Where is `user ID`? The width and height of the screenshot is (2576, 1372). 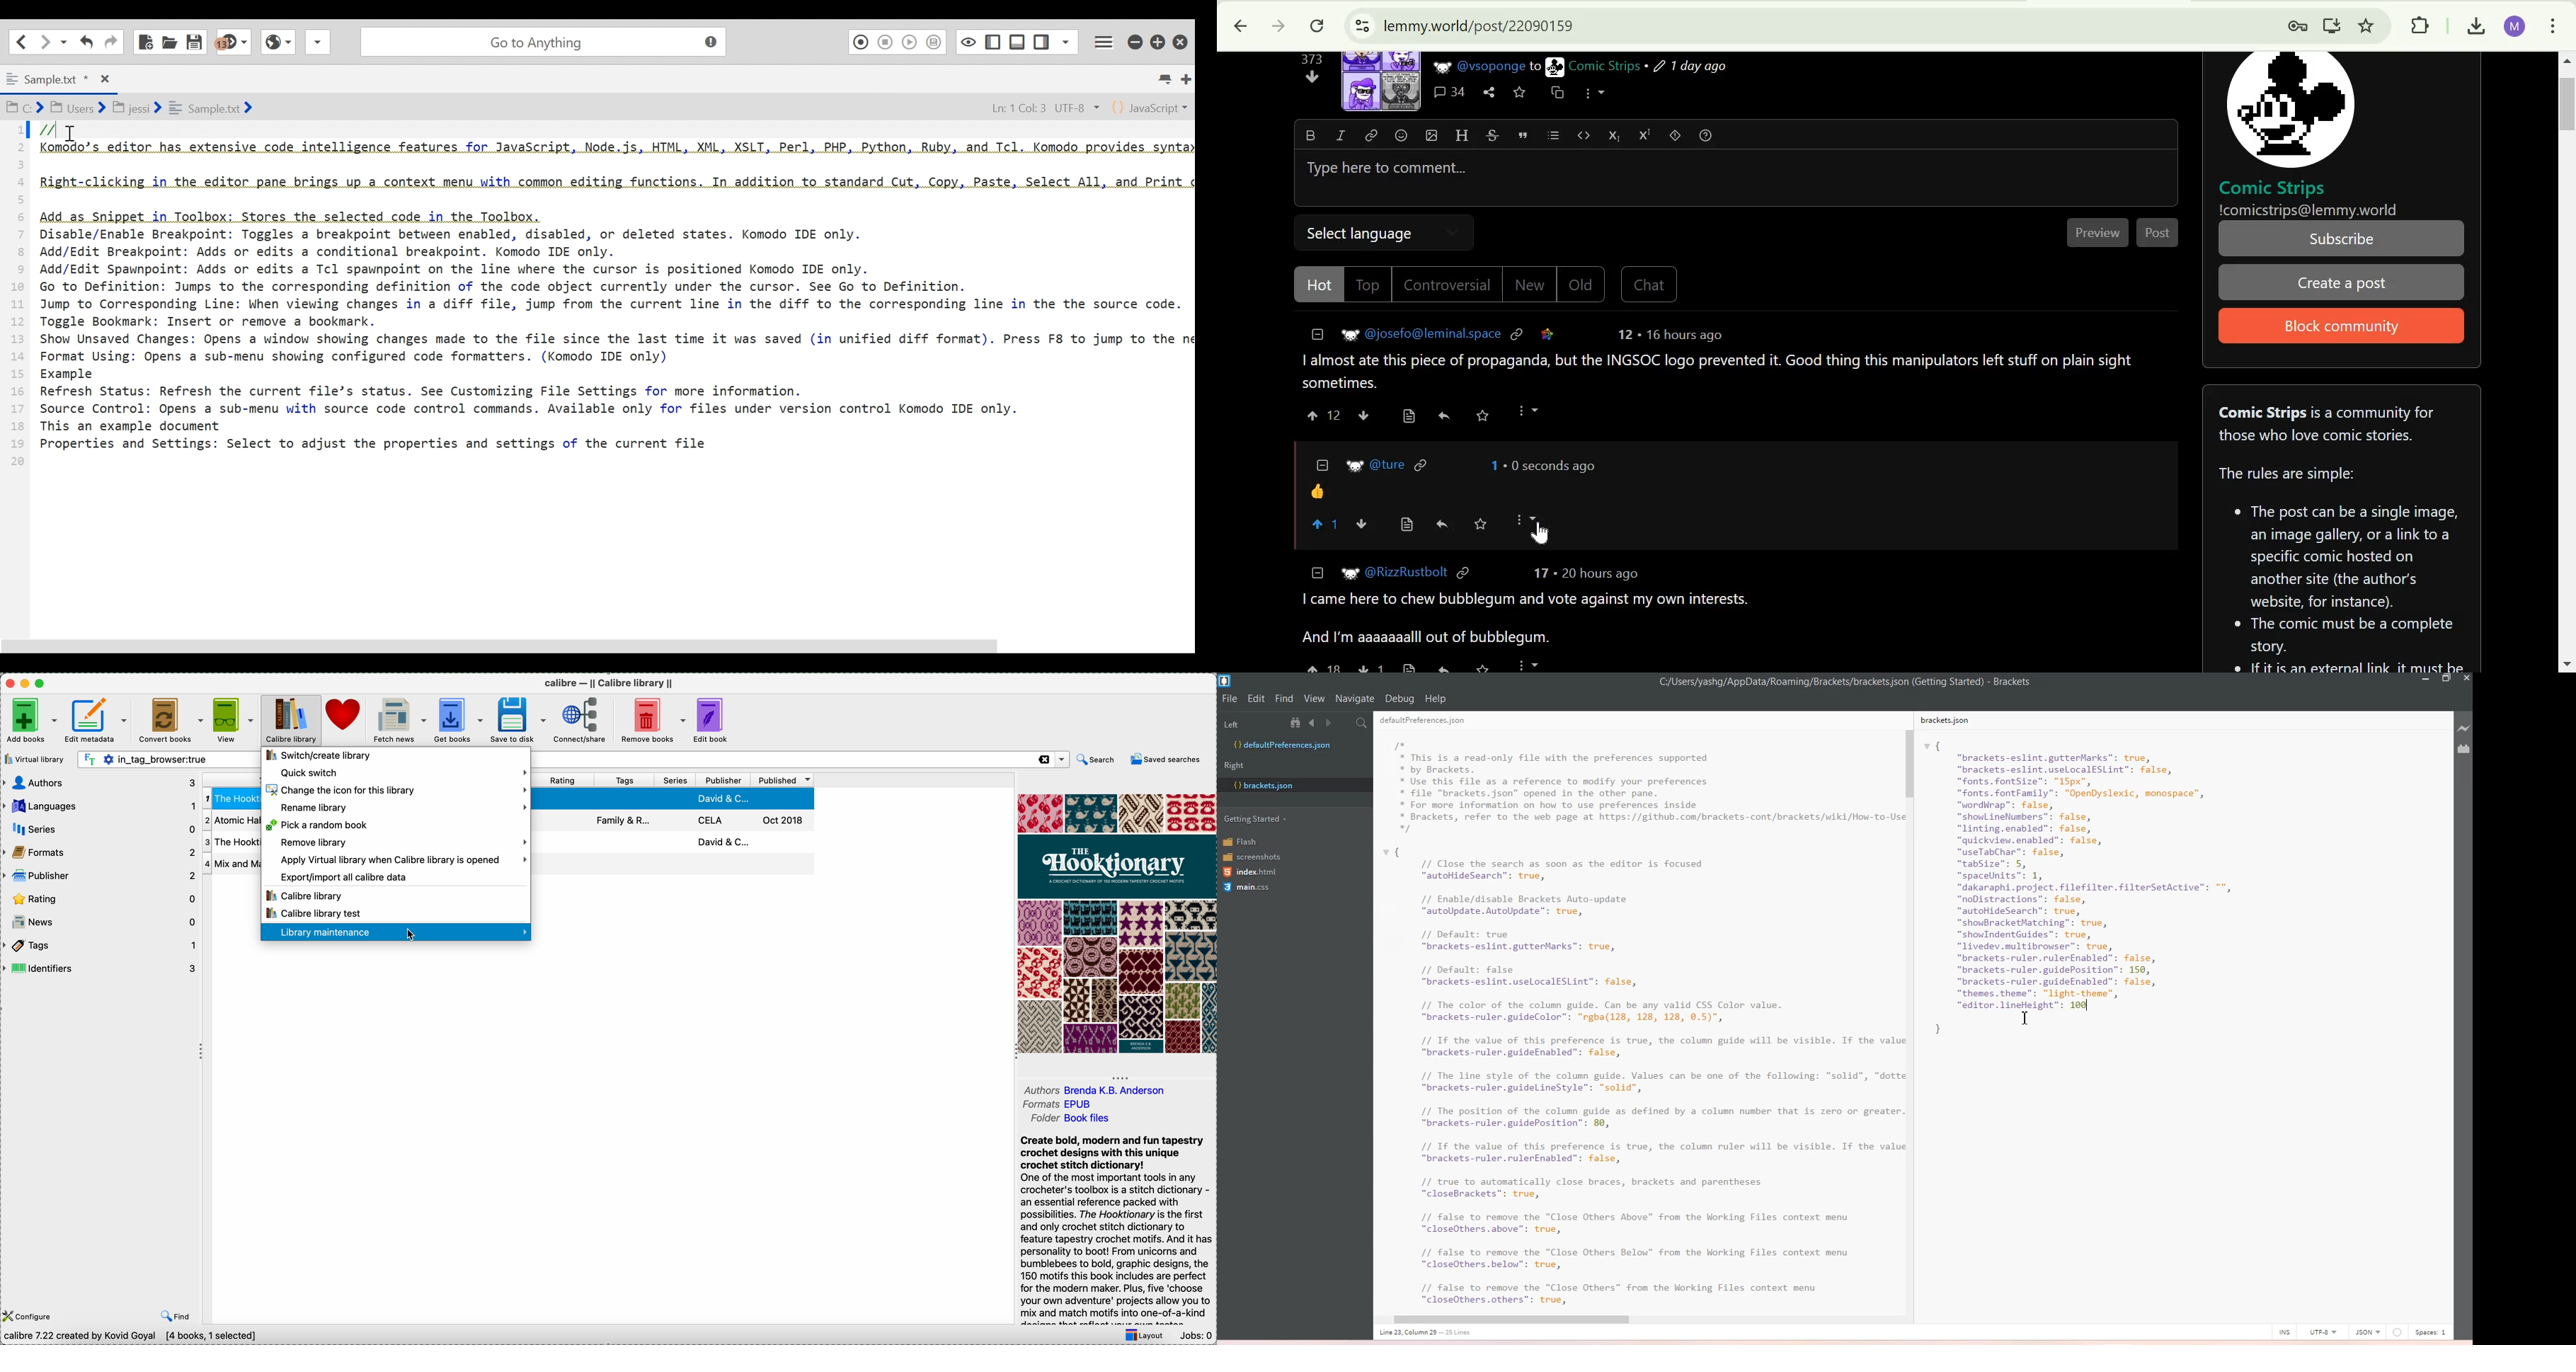
user ID is located at coordinates (1389, 464).